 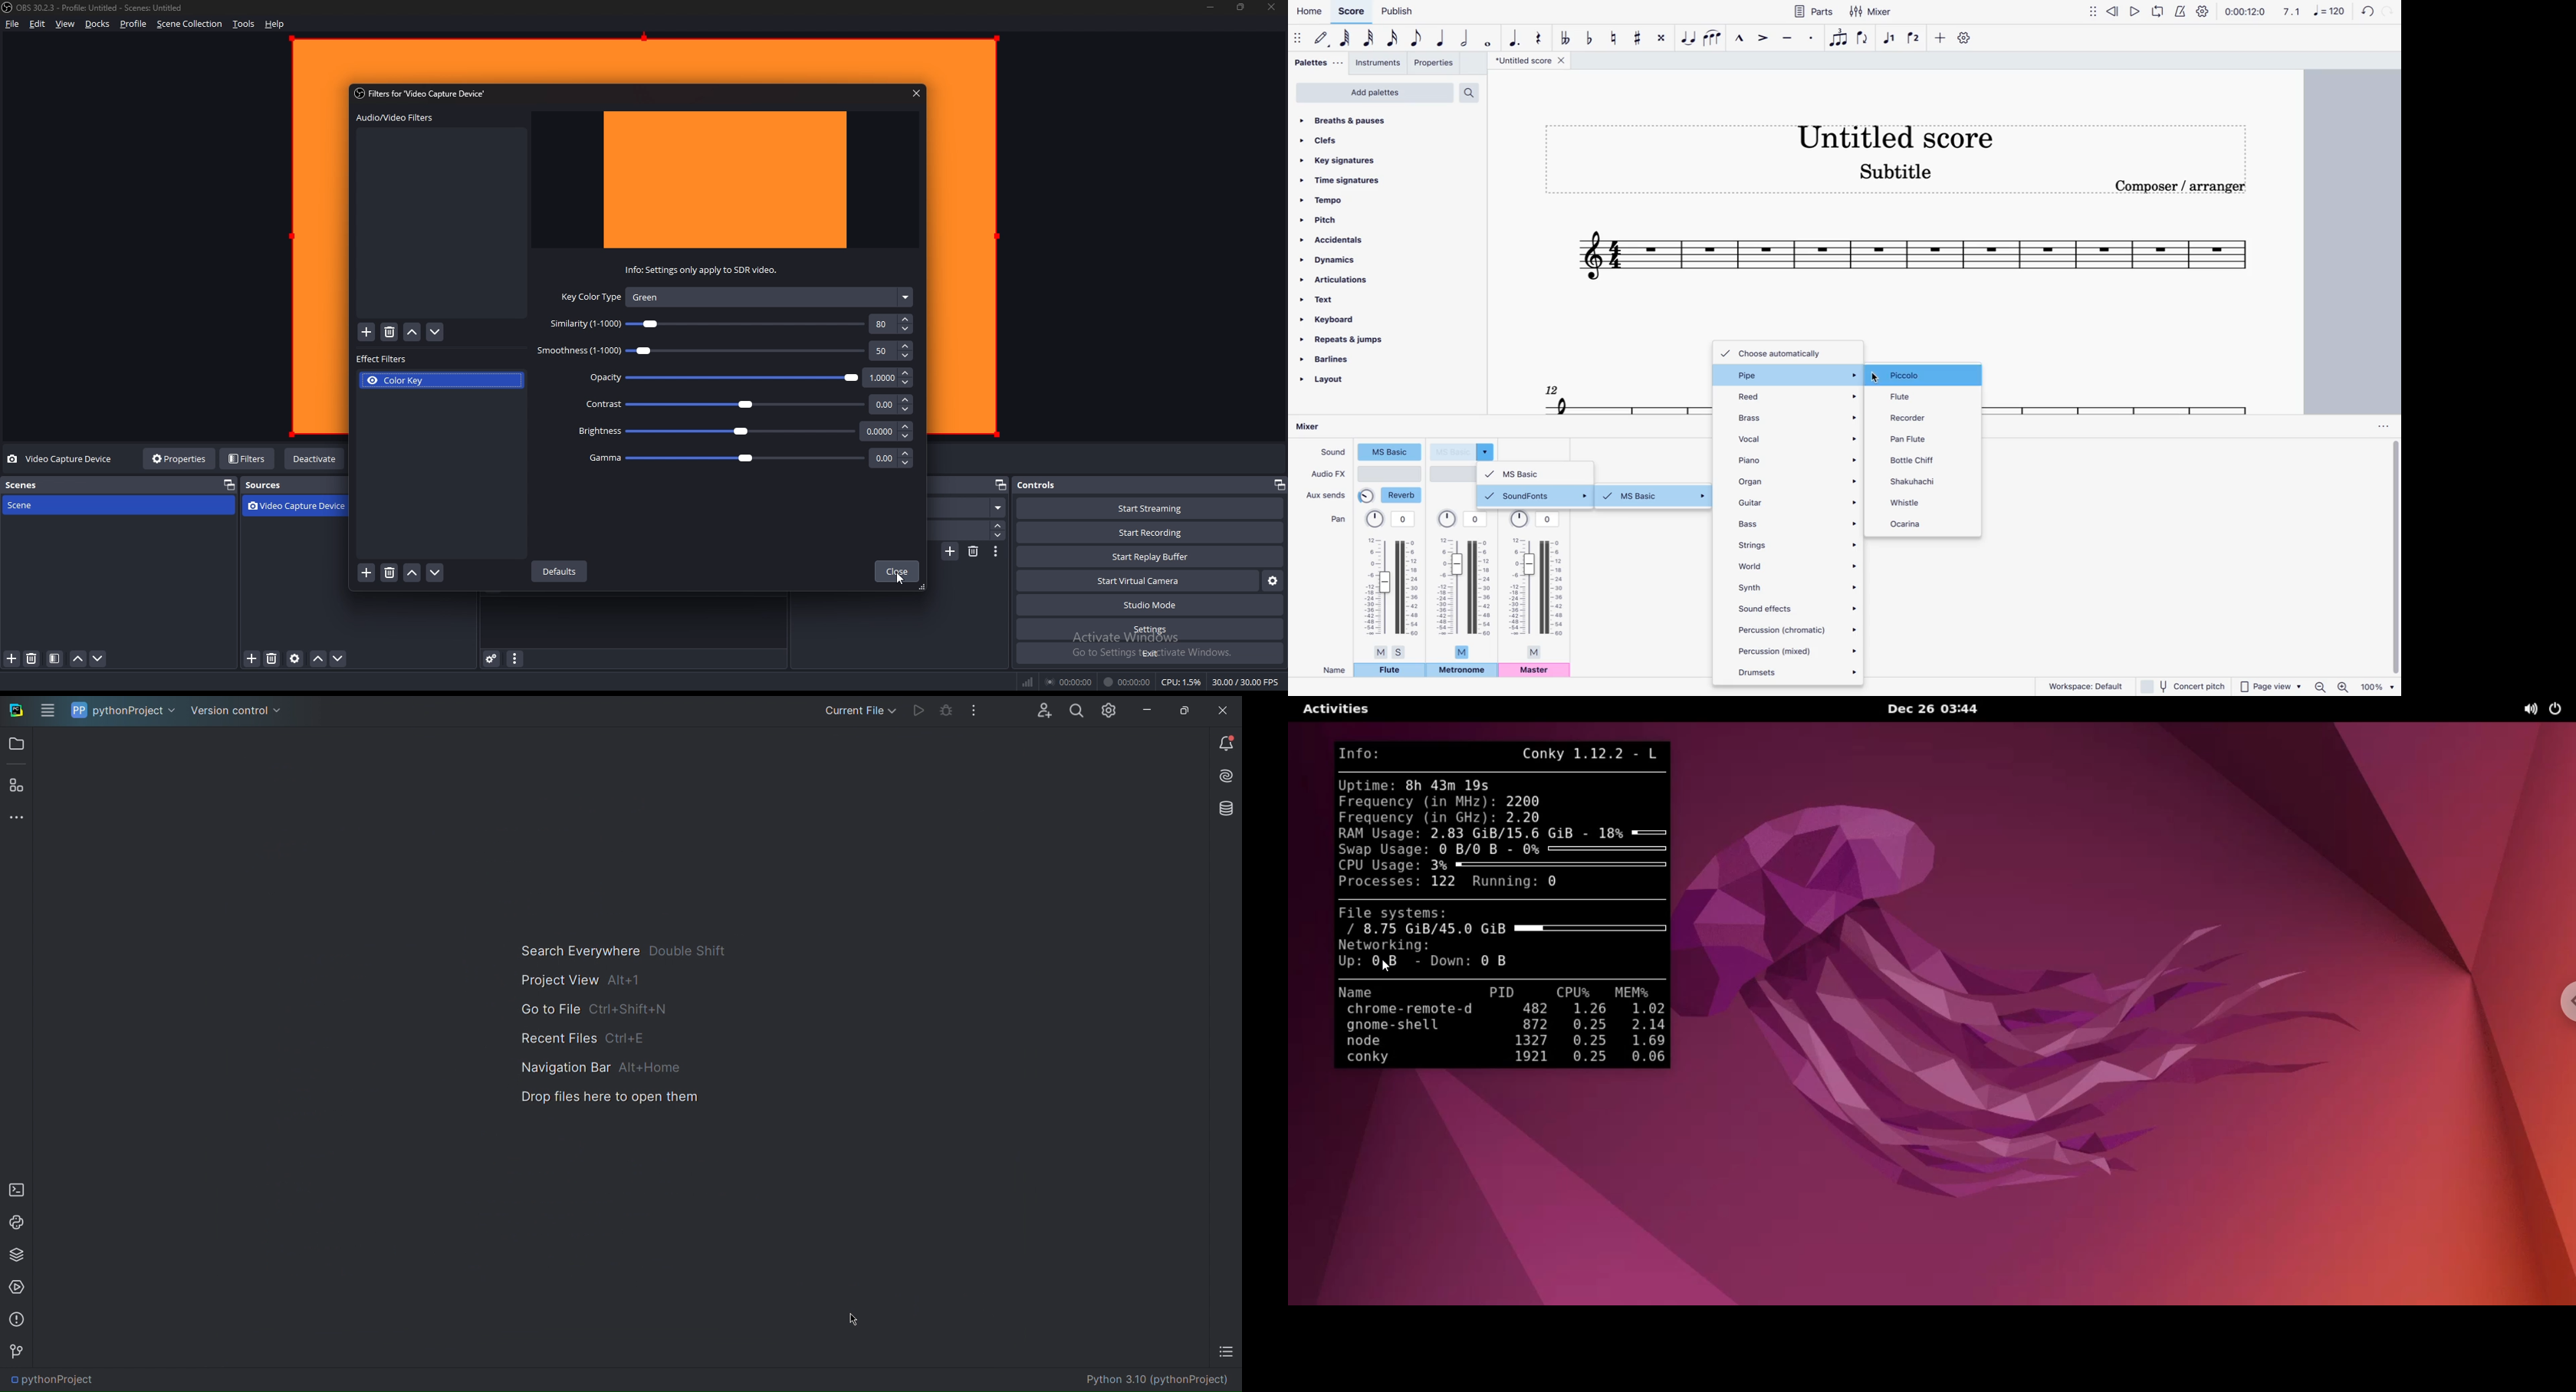 What do you see at coordinates (1797, 651) in the screenshot?
I see `percussion (mixed)` at bounding box center [1797, 651].